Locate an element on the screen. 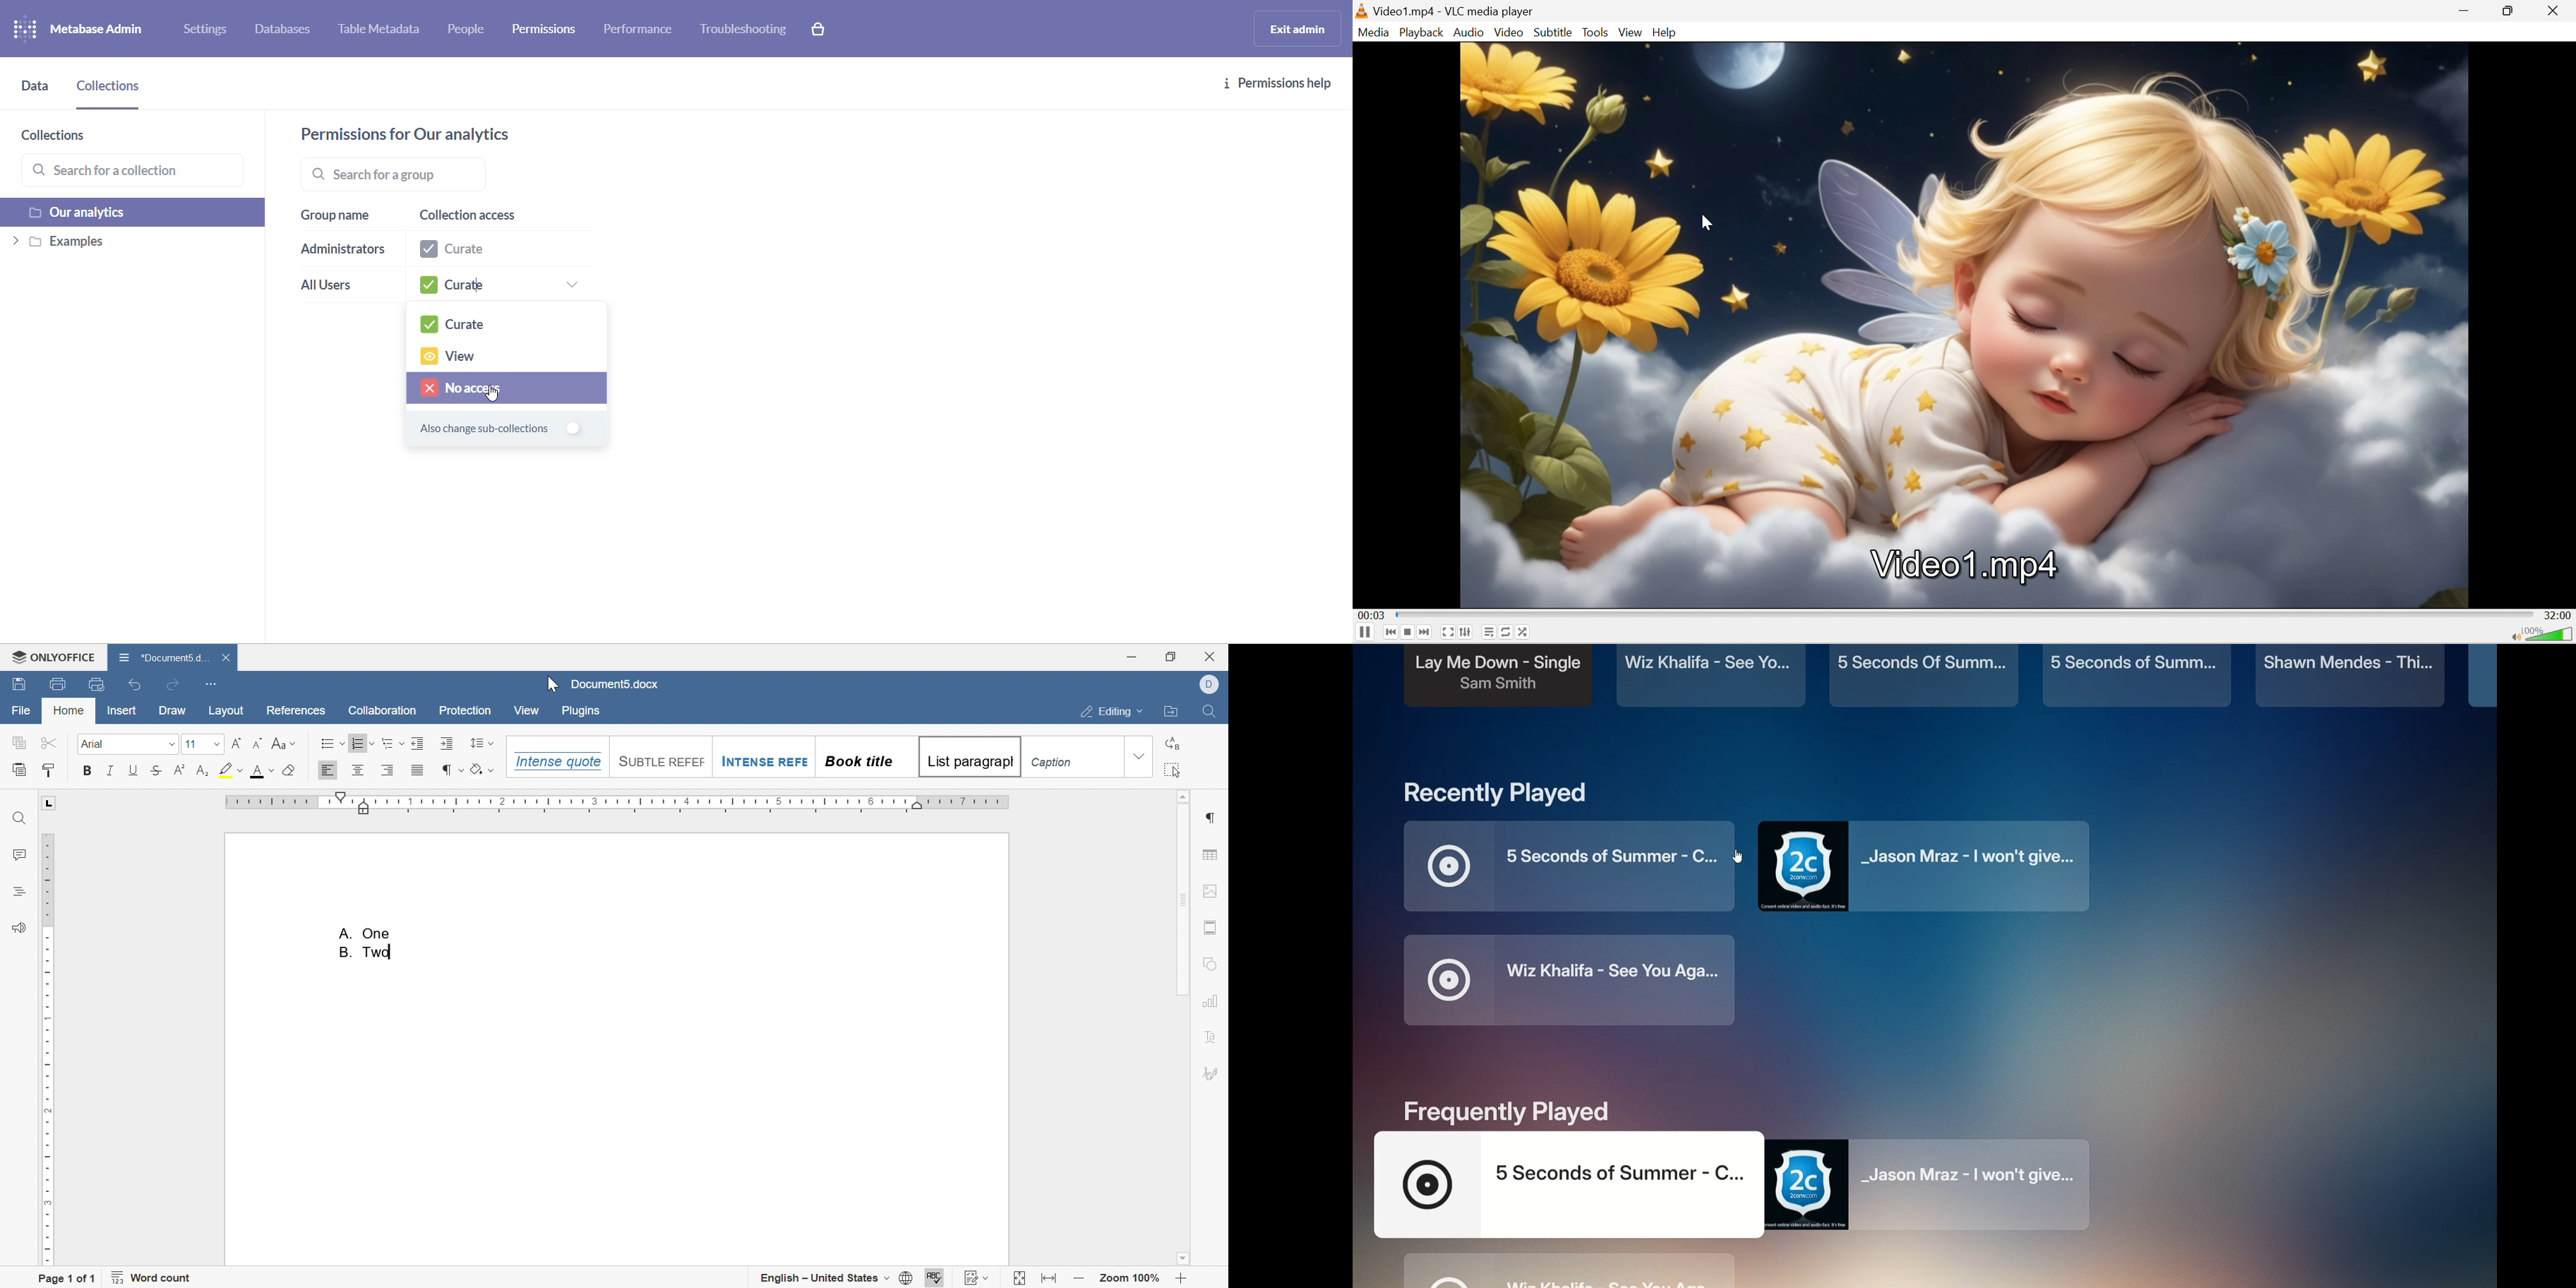 The width and height of the screenshot is (2576, 1288). table settings is located at coordinates (1210, 855).